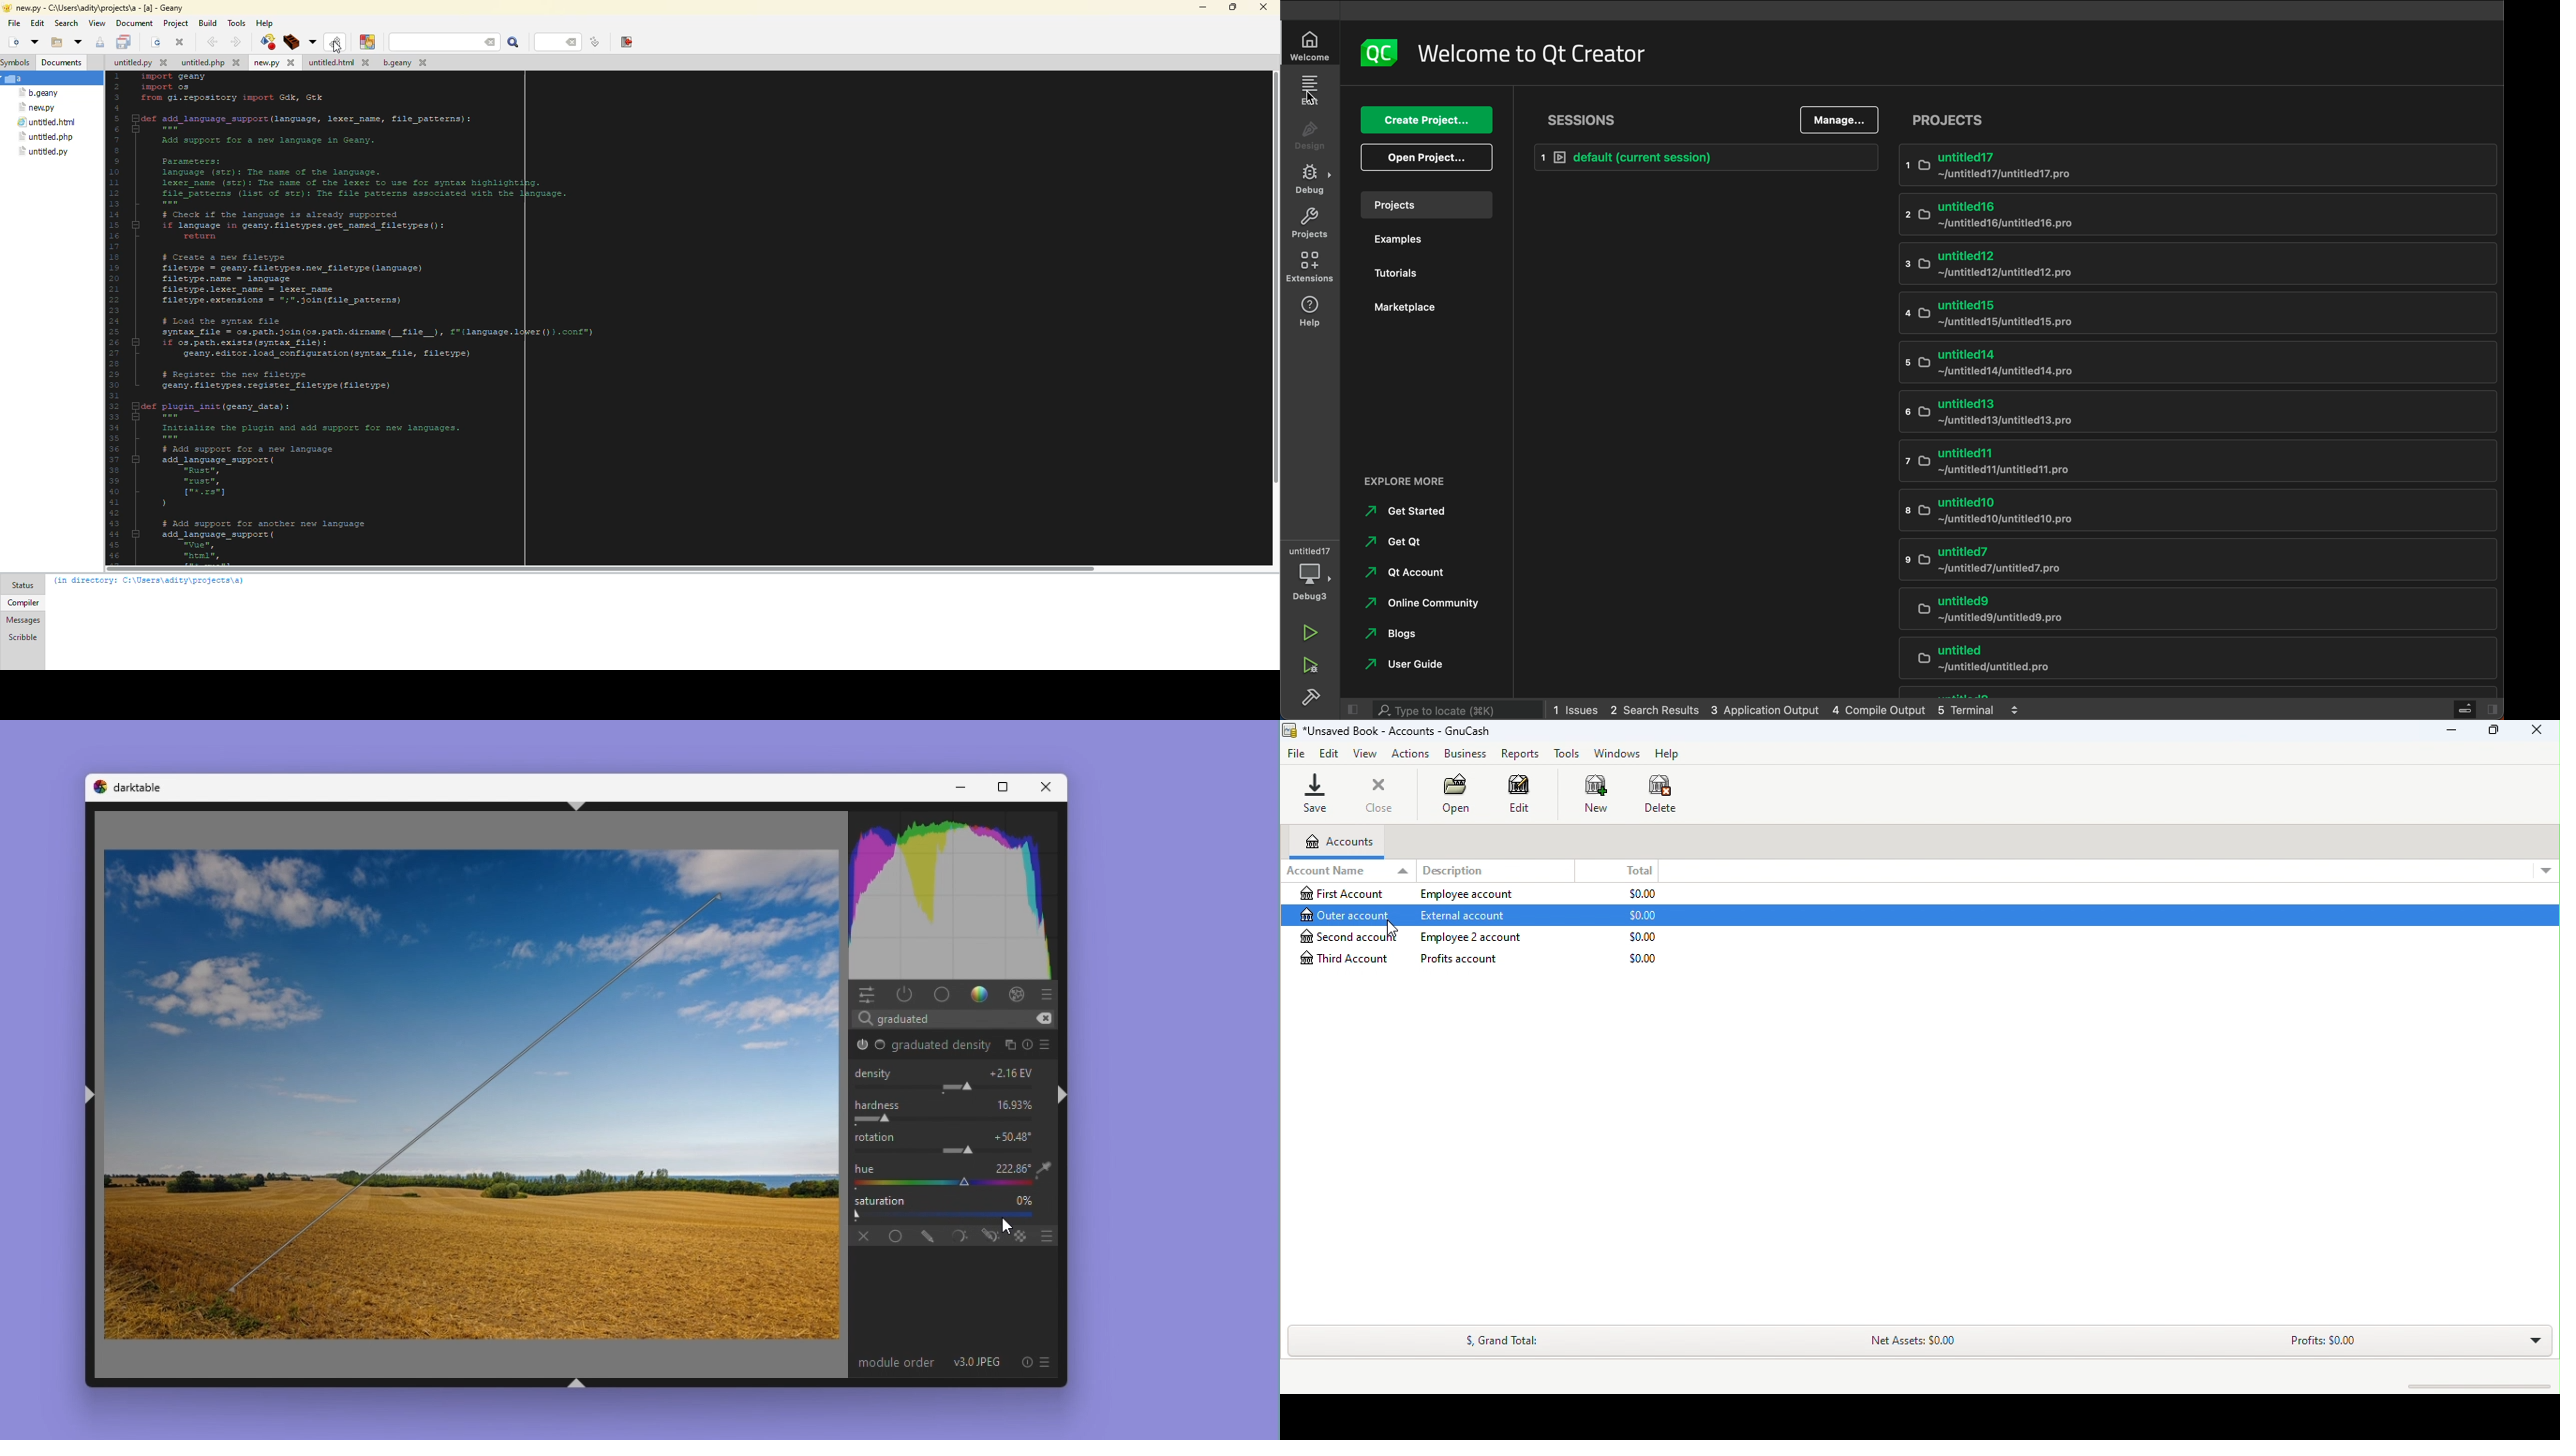 The image size is (2576, 1456). Describe the element at coordinates (98, 43) in the screenshot. I see `save` at that location.